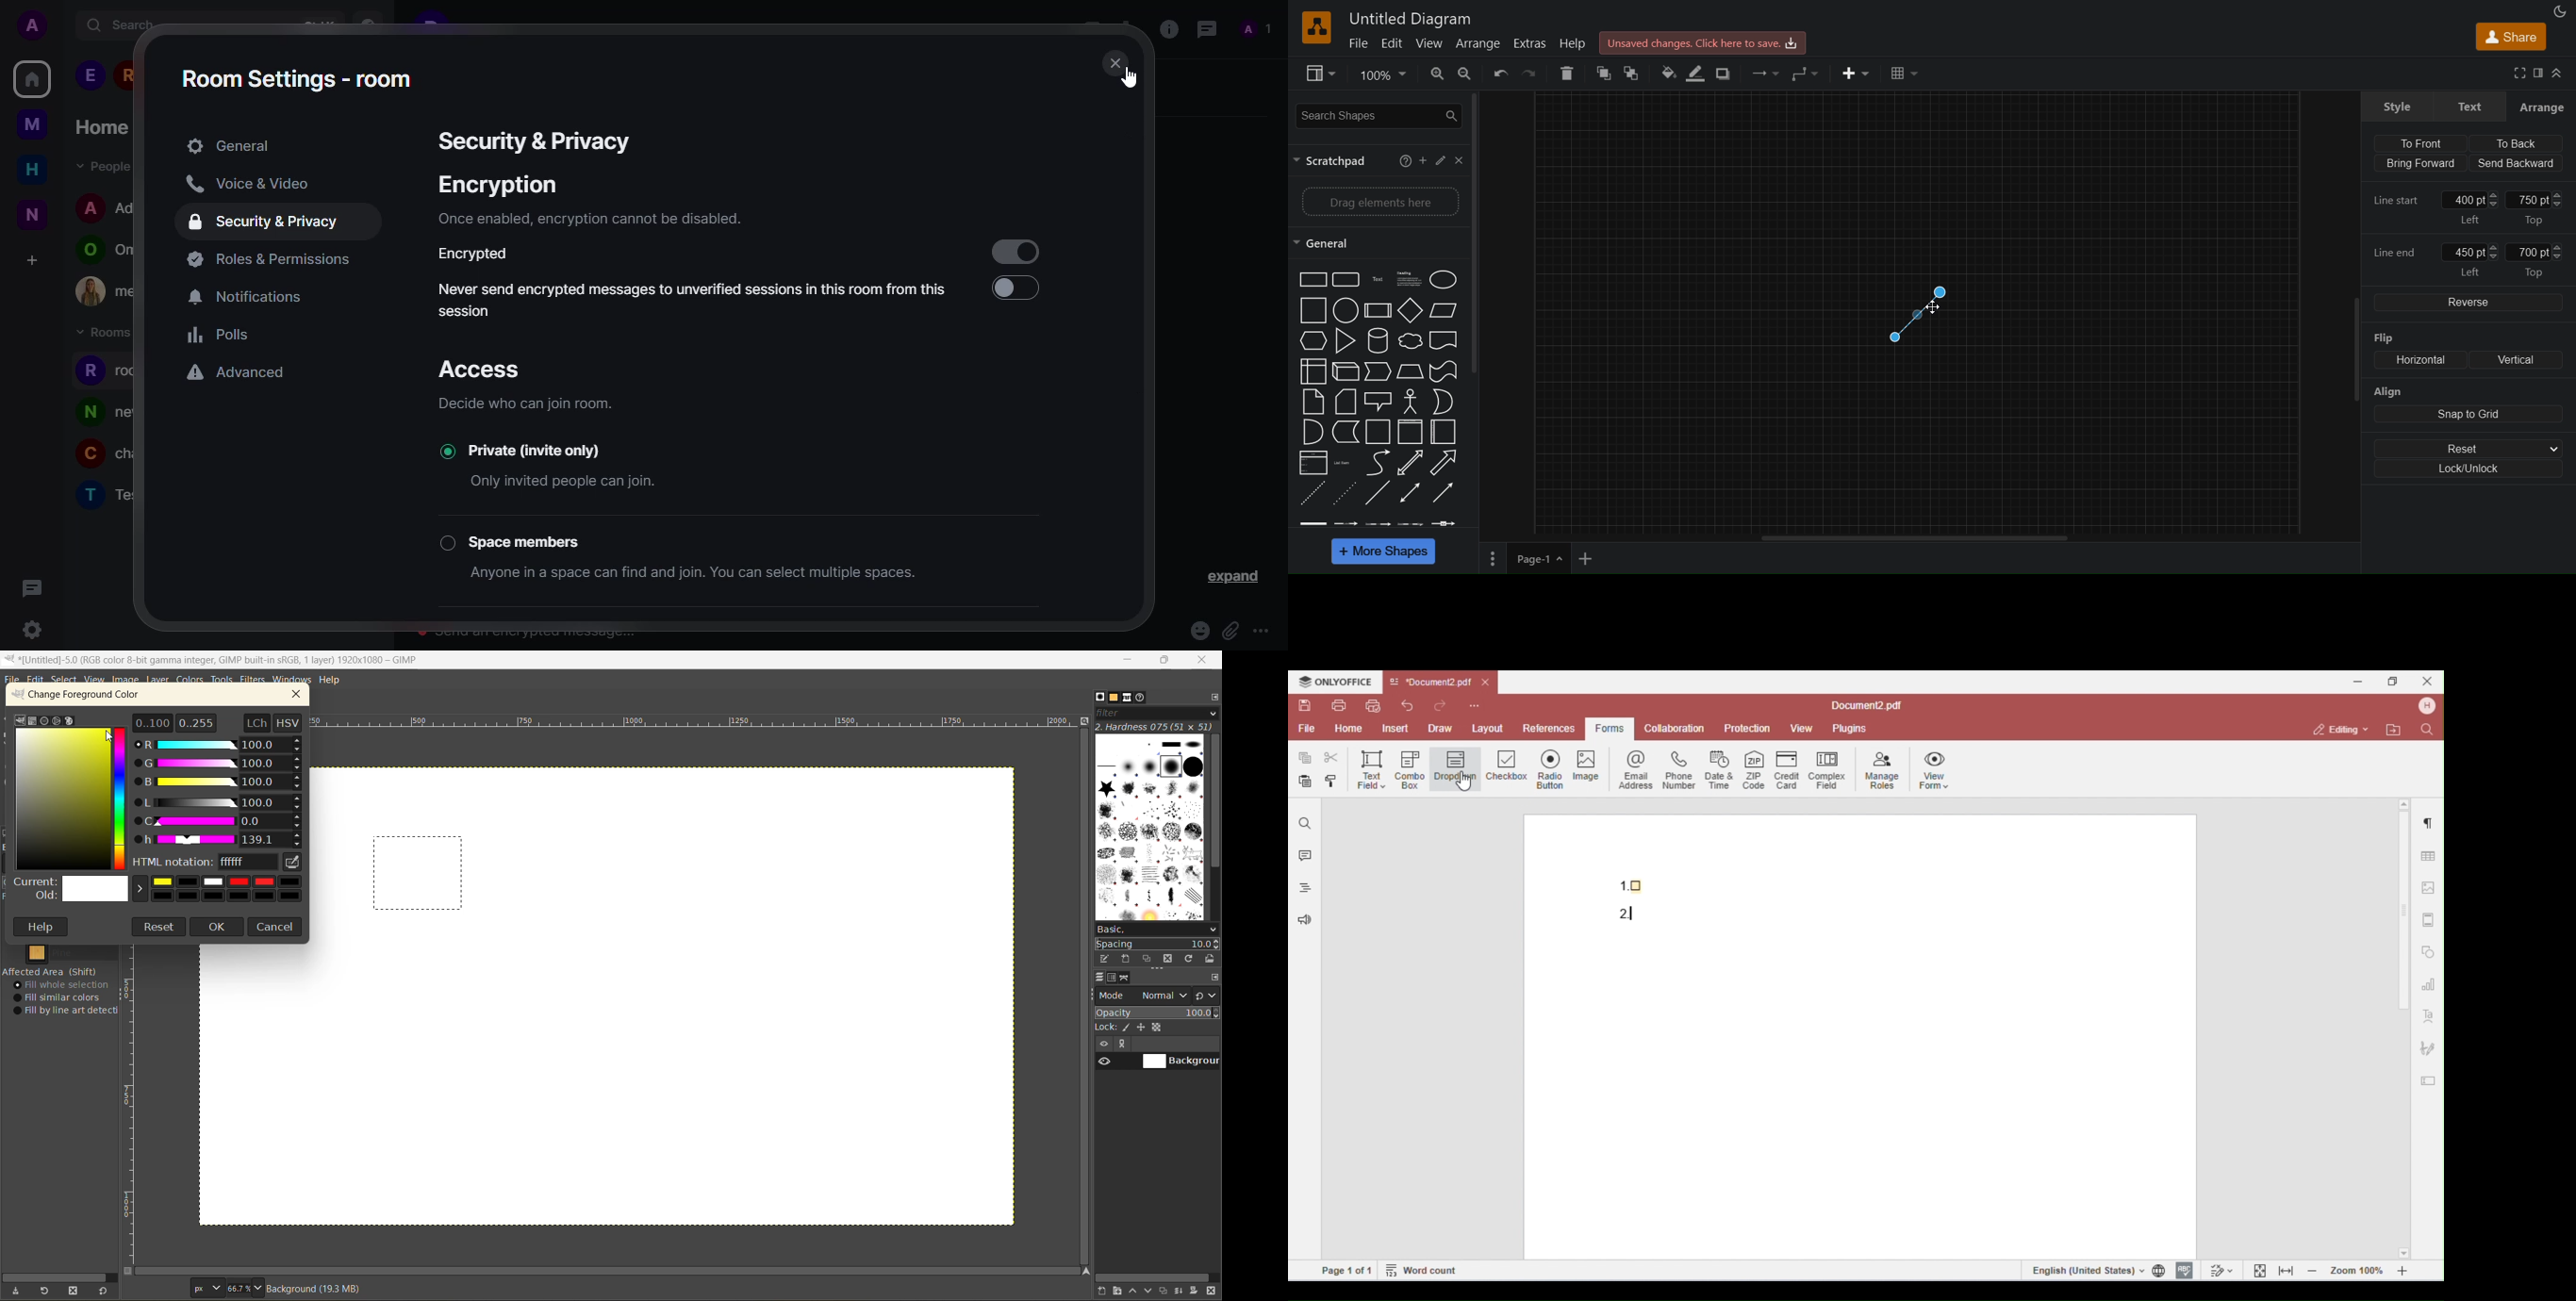 The width and height of the screenshot is (2576, 1316). What do you see at coordinates (2537, 207) in the screenshot?
I see `750 pt top` at bounding box center [2537, 207].